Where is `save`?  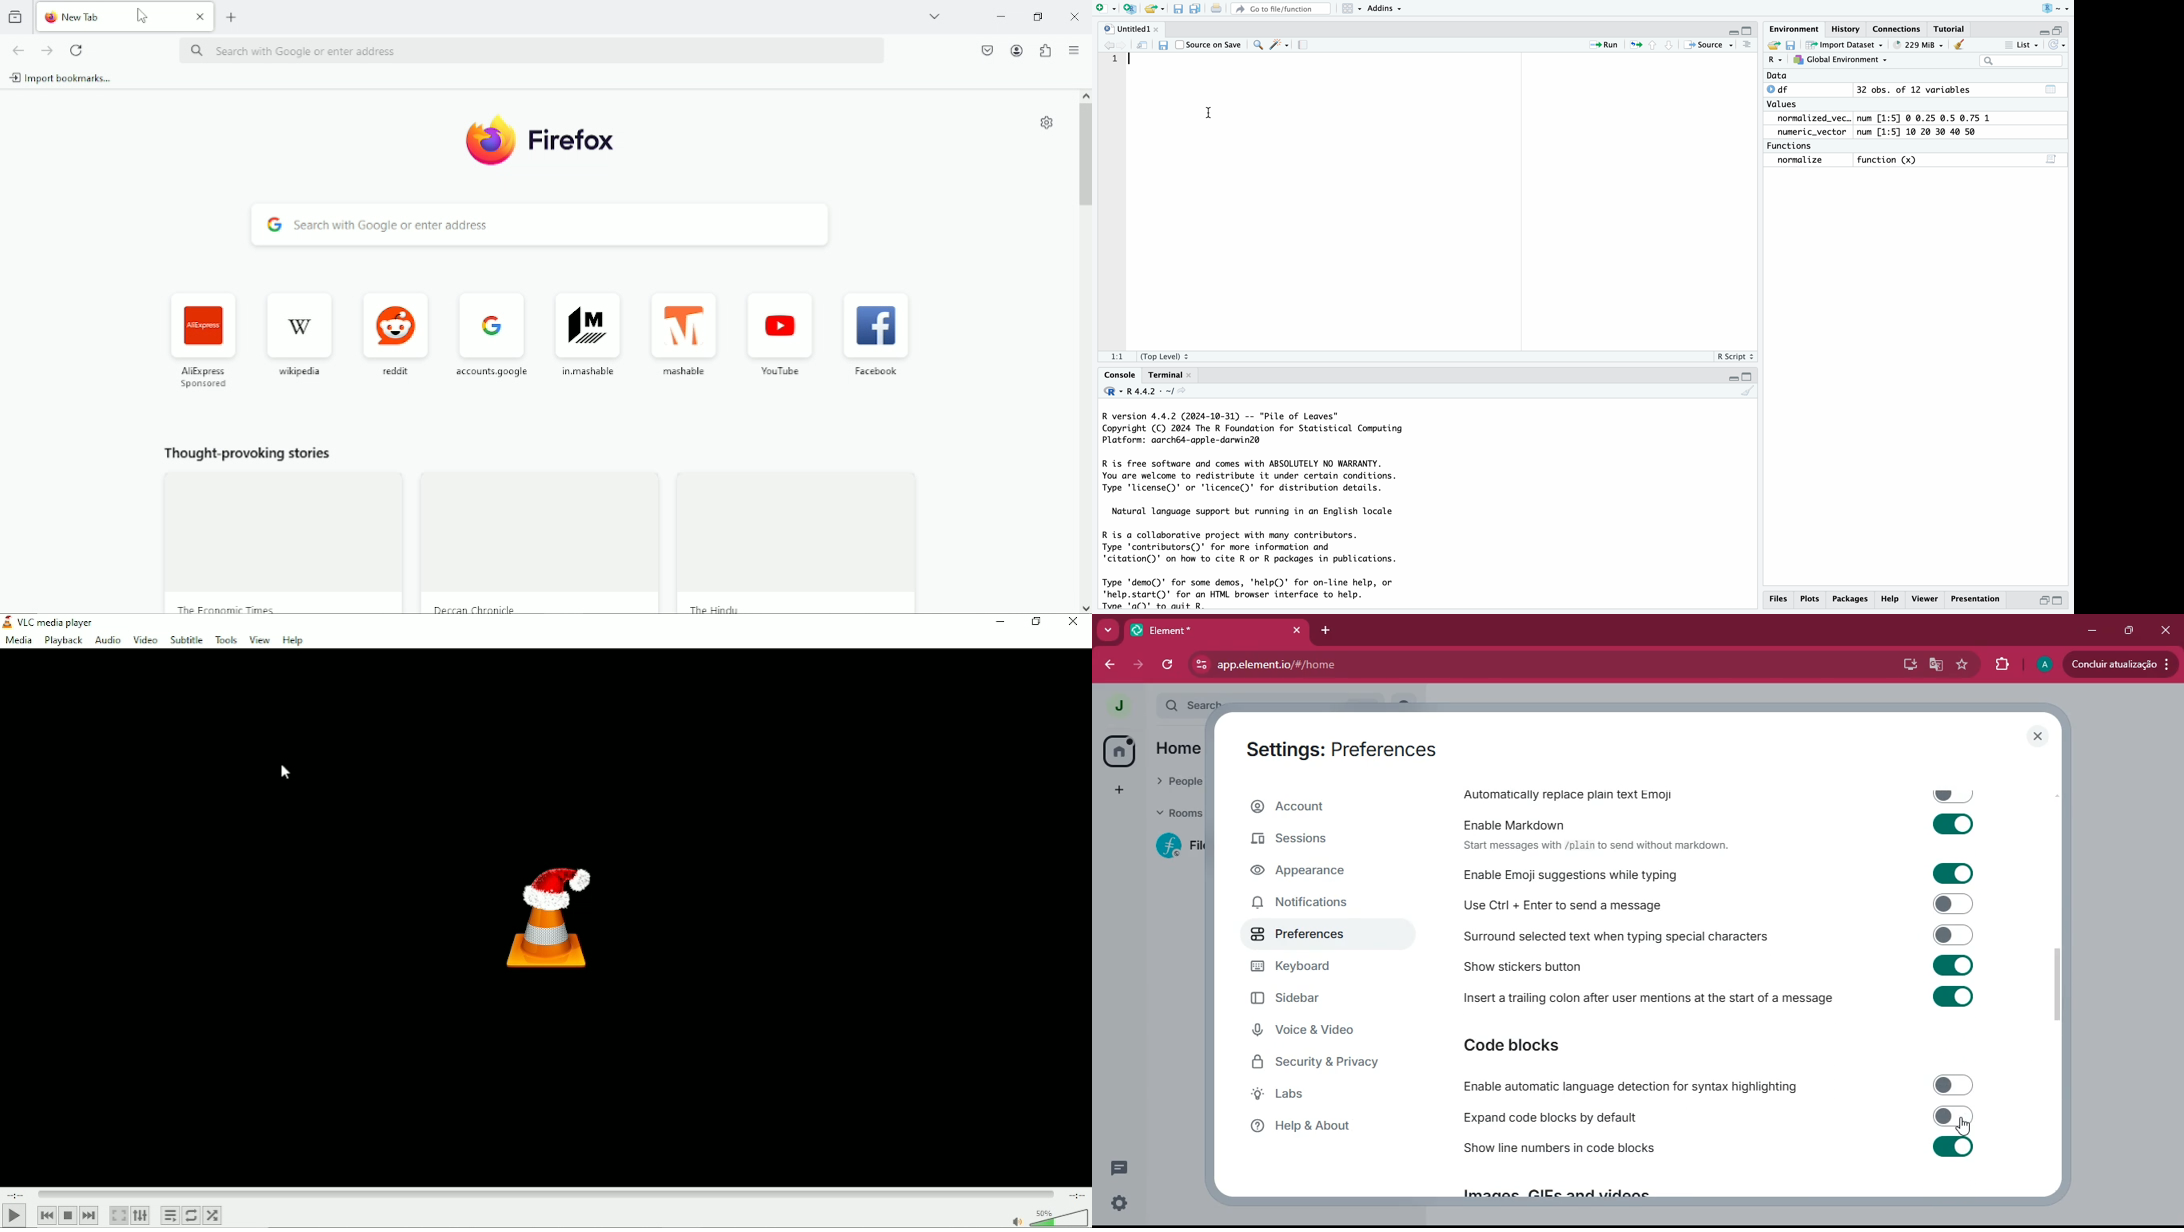 save is located at coordinates (1792, 46).